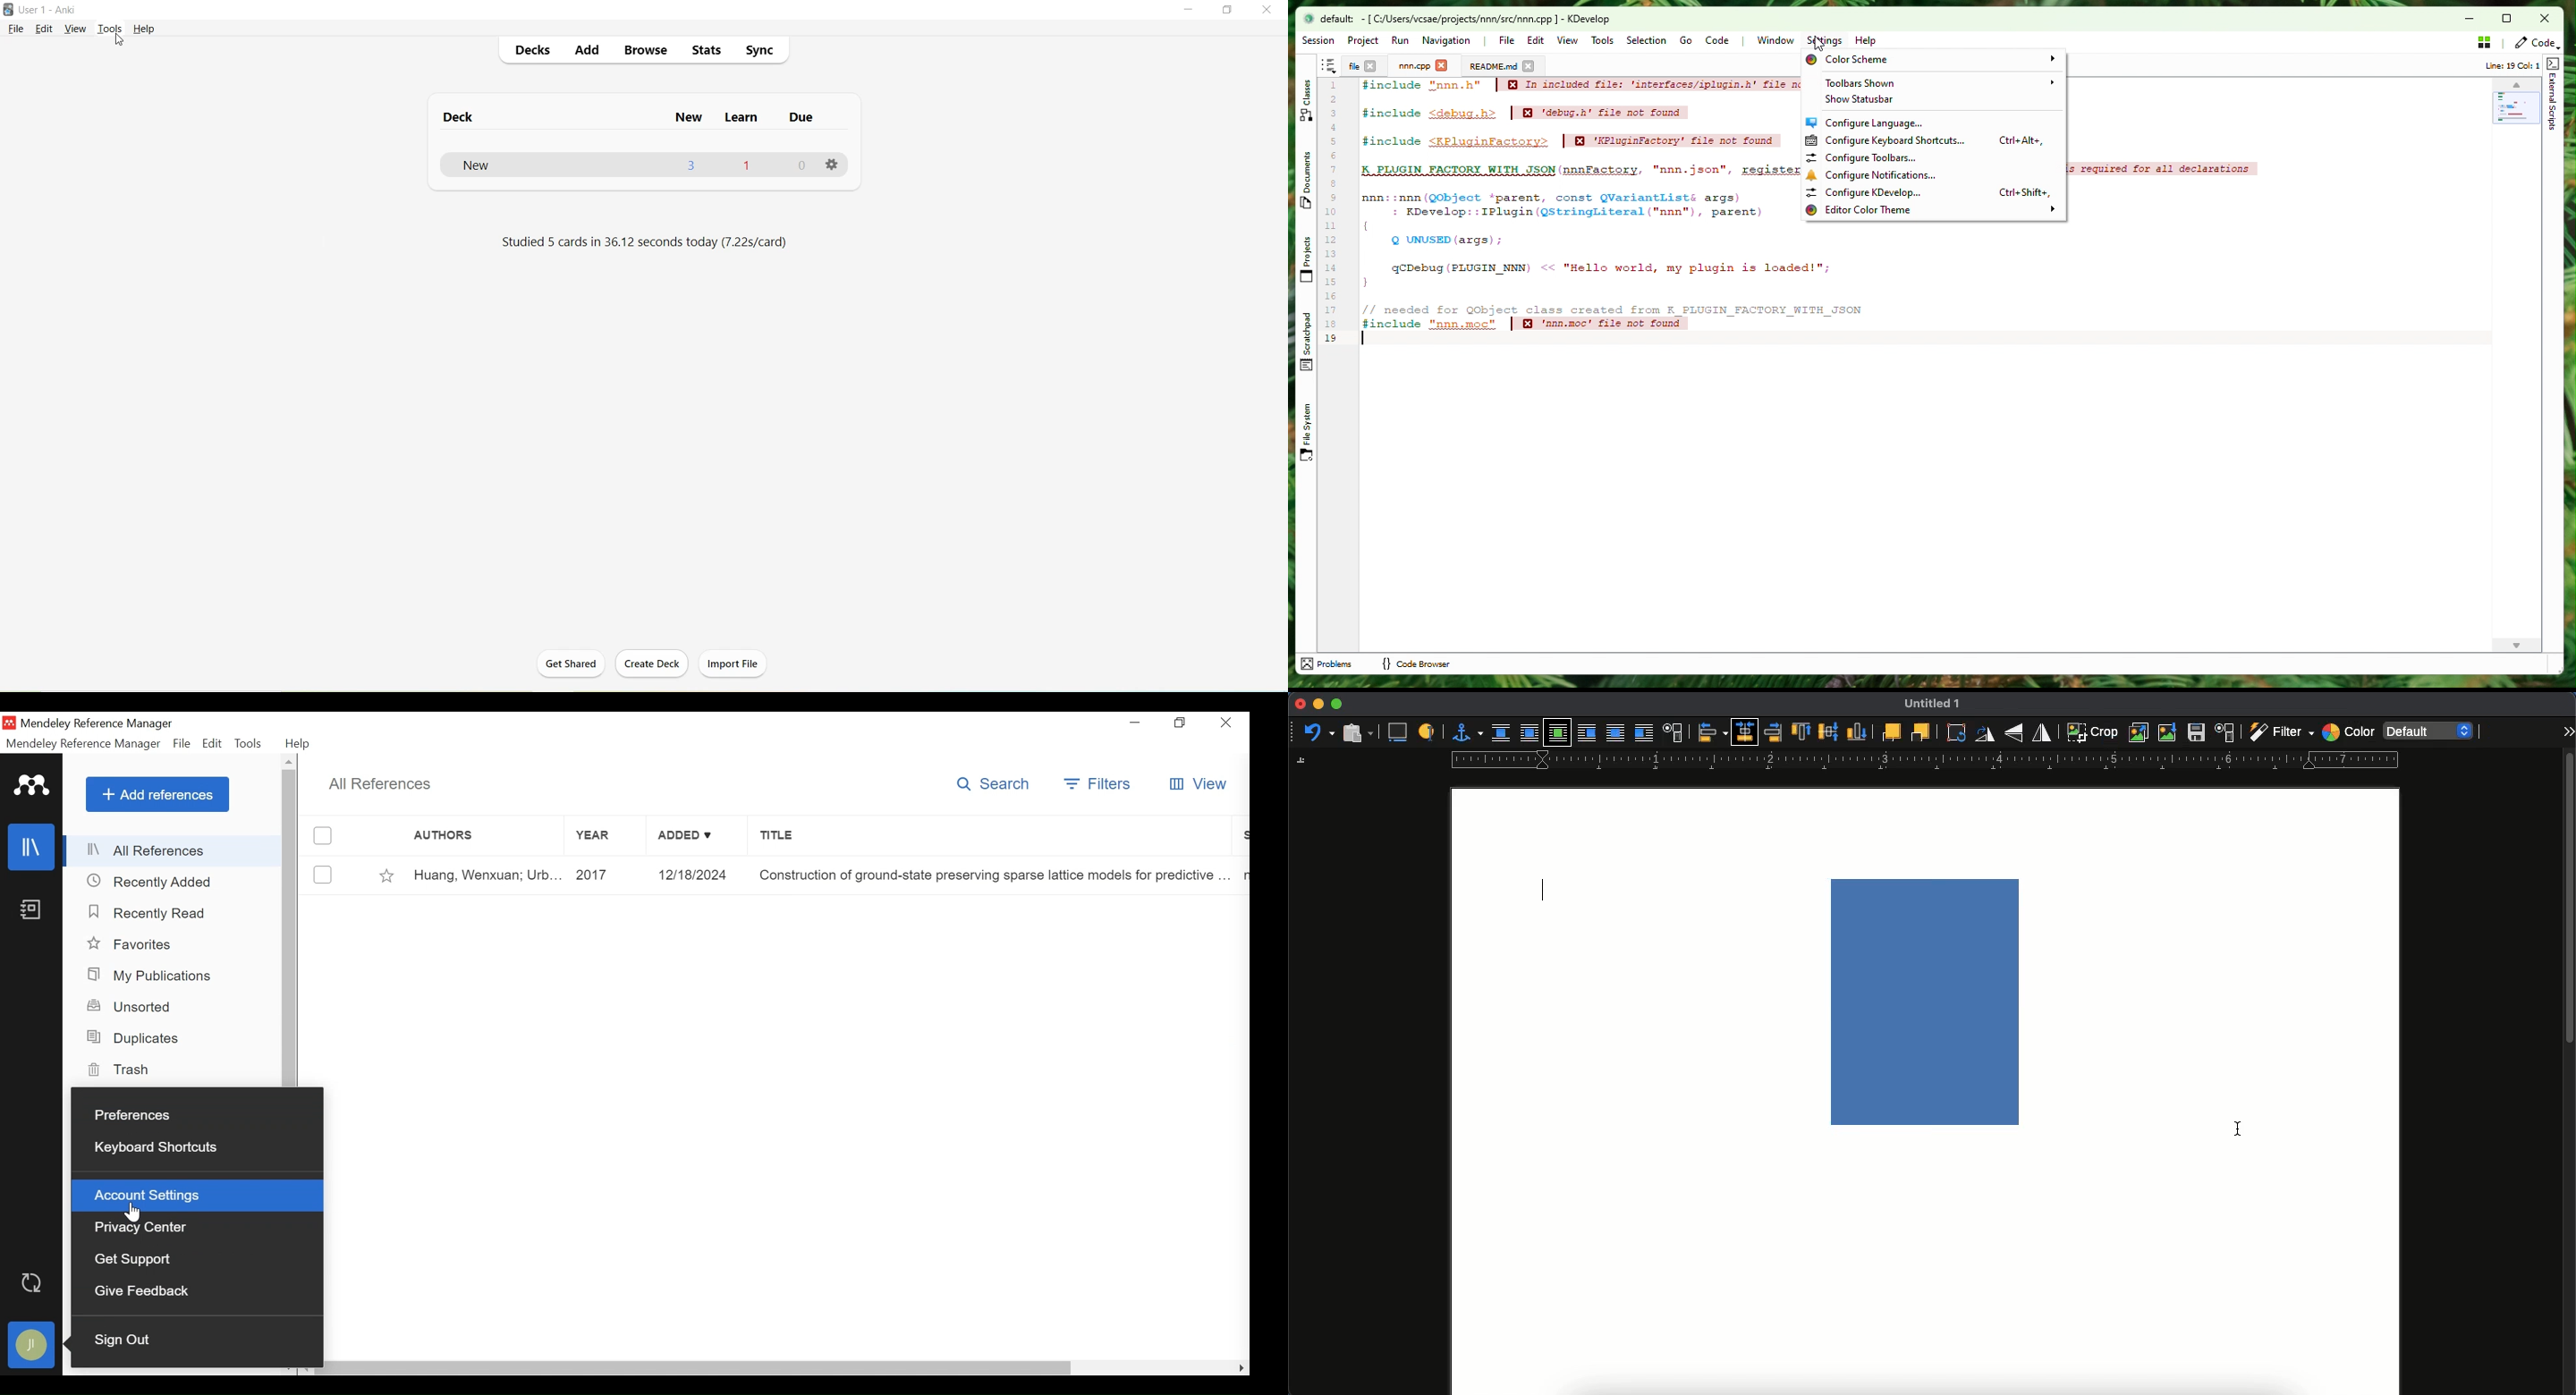 The image size is (2576, 1400). What do you see at coordinates (113, 27) in the screenshot?
I see `Tools` at bounding box center [113, 27].